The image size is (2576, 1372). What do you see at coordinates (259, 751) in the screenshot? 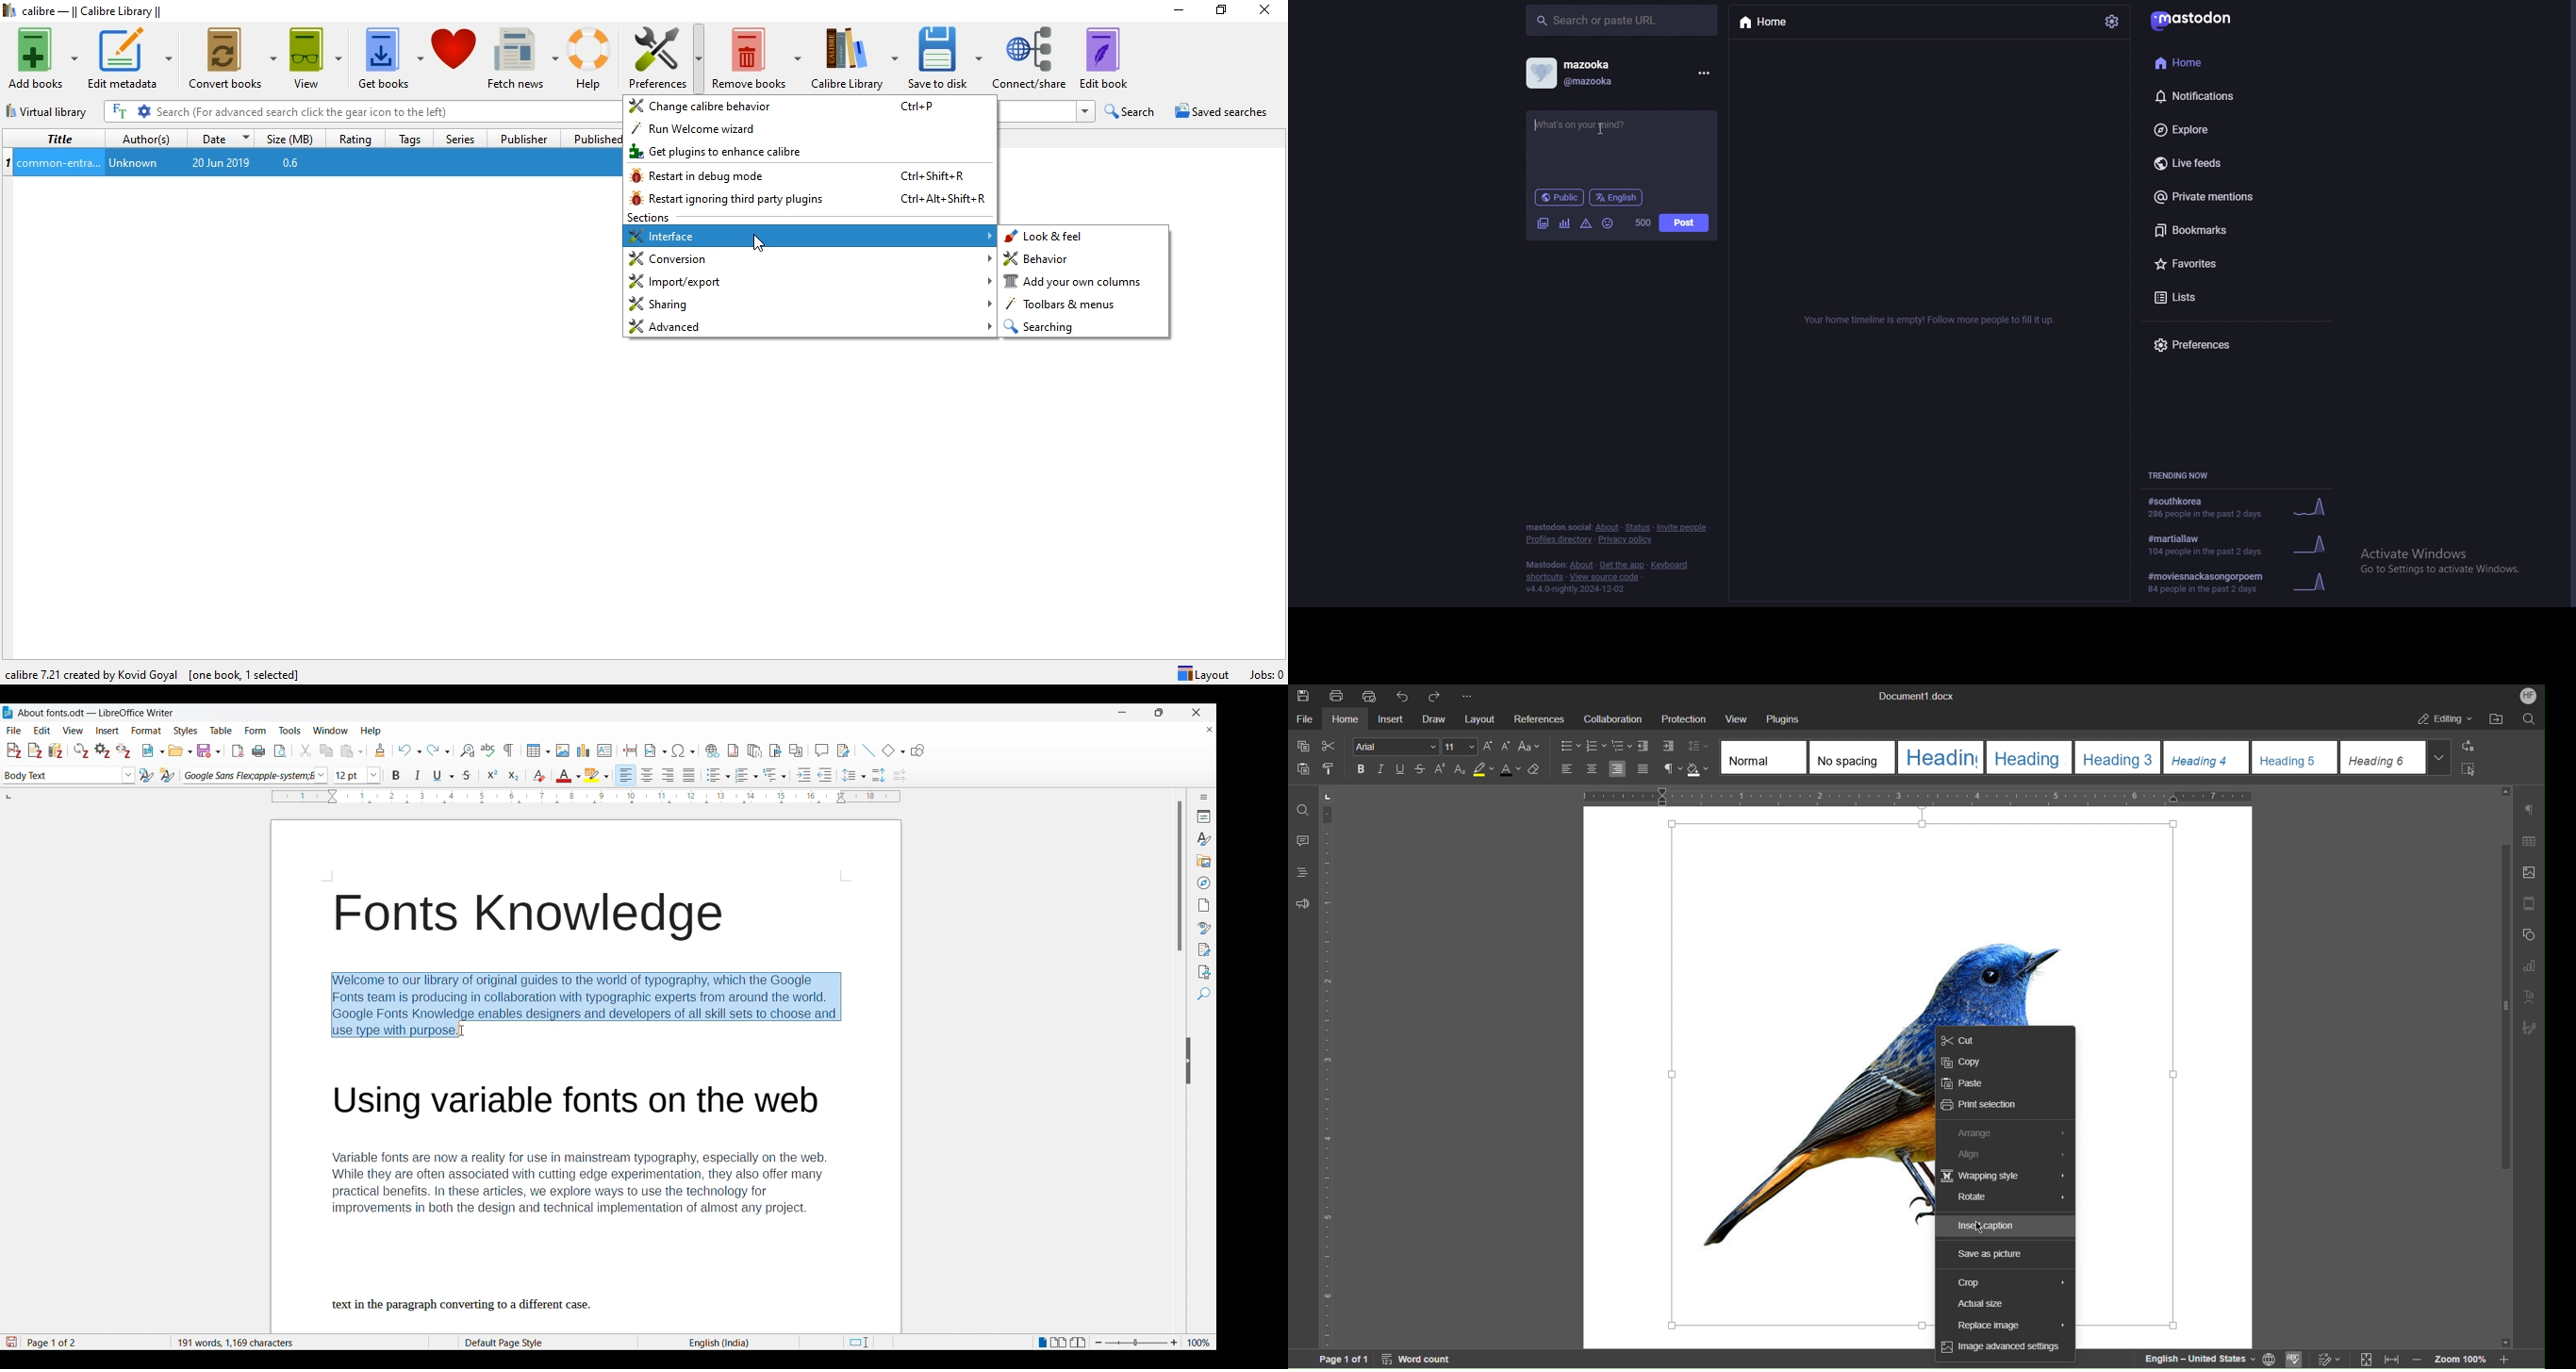
I see `Print` at bounding box center [259, 751].